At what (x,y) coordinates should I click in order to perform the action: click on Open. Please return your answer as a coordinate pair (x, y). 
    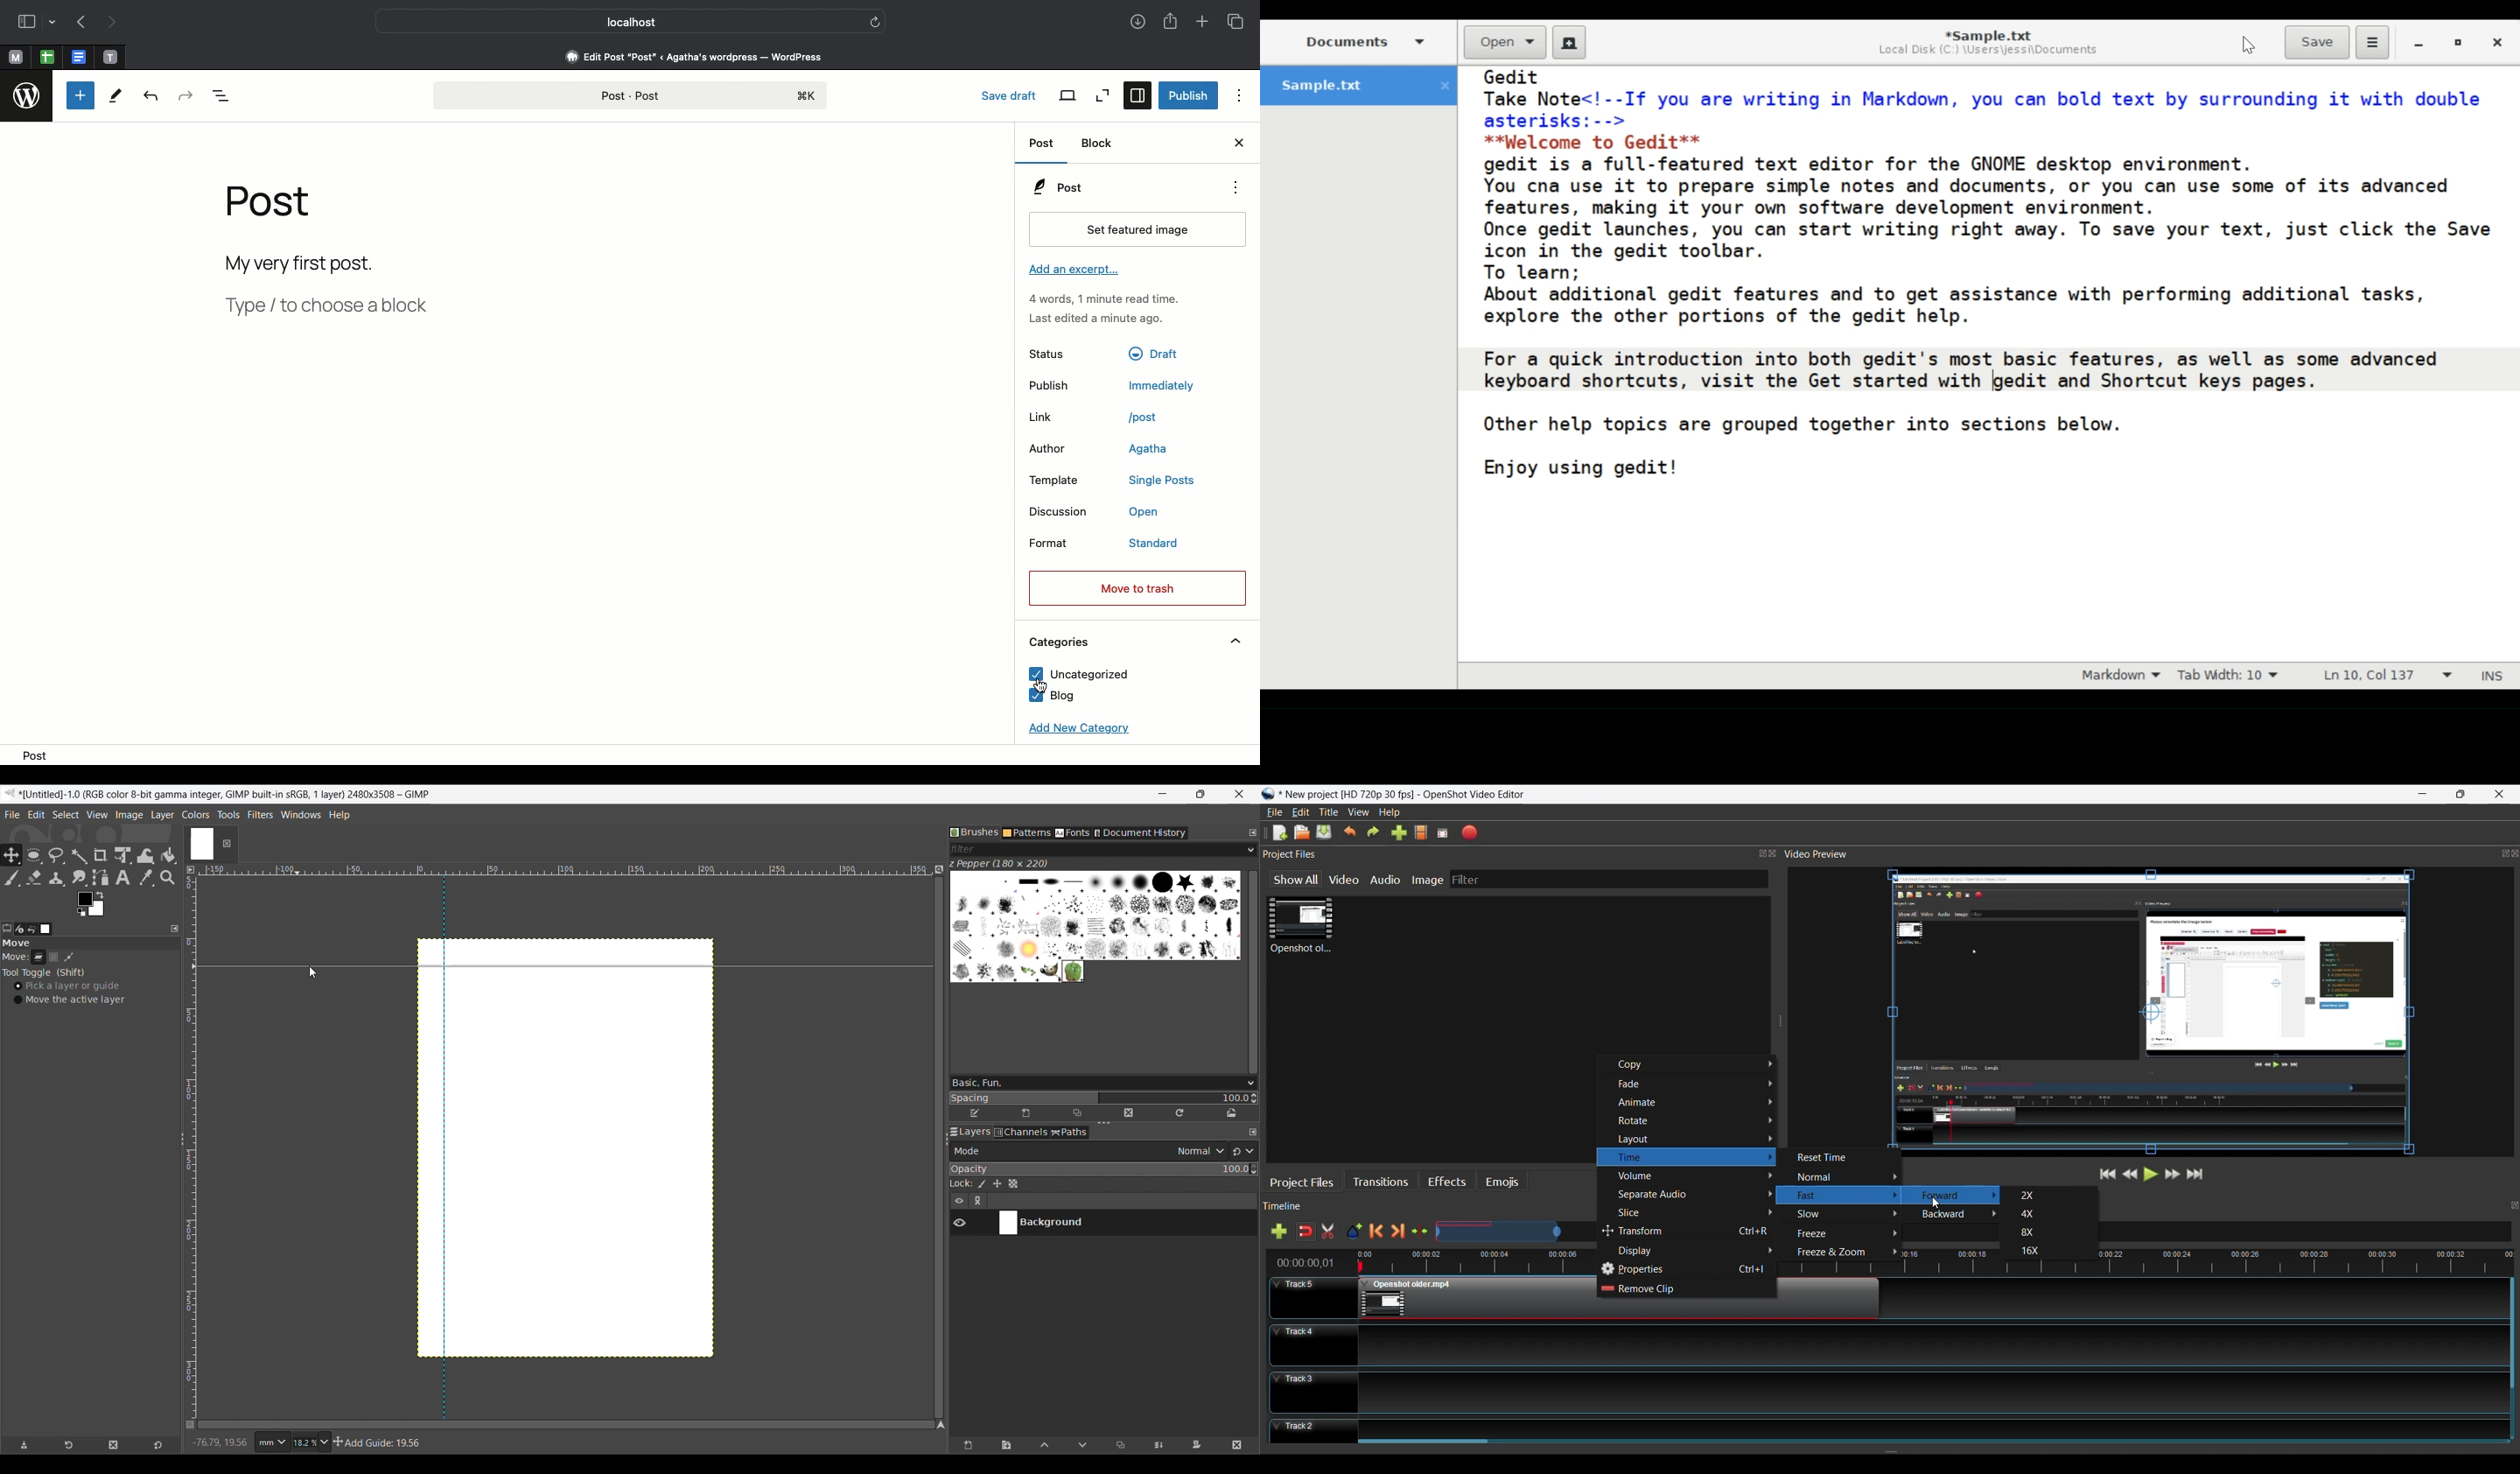
    Looking at the image, I should click on (1153, 514).